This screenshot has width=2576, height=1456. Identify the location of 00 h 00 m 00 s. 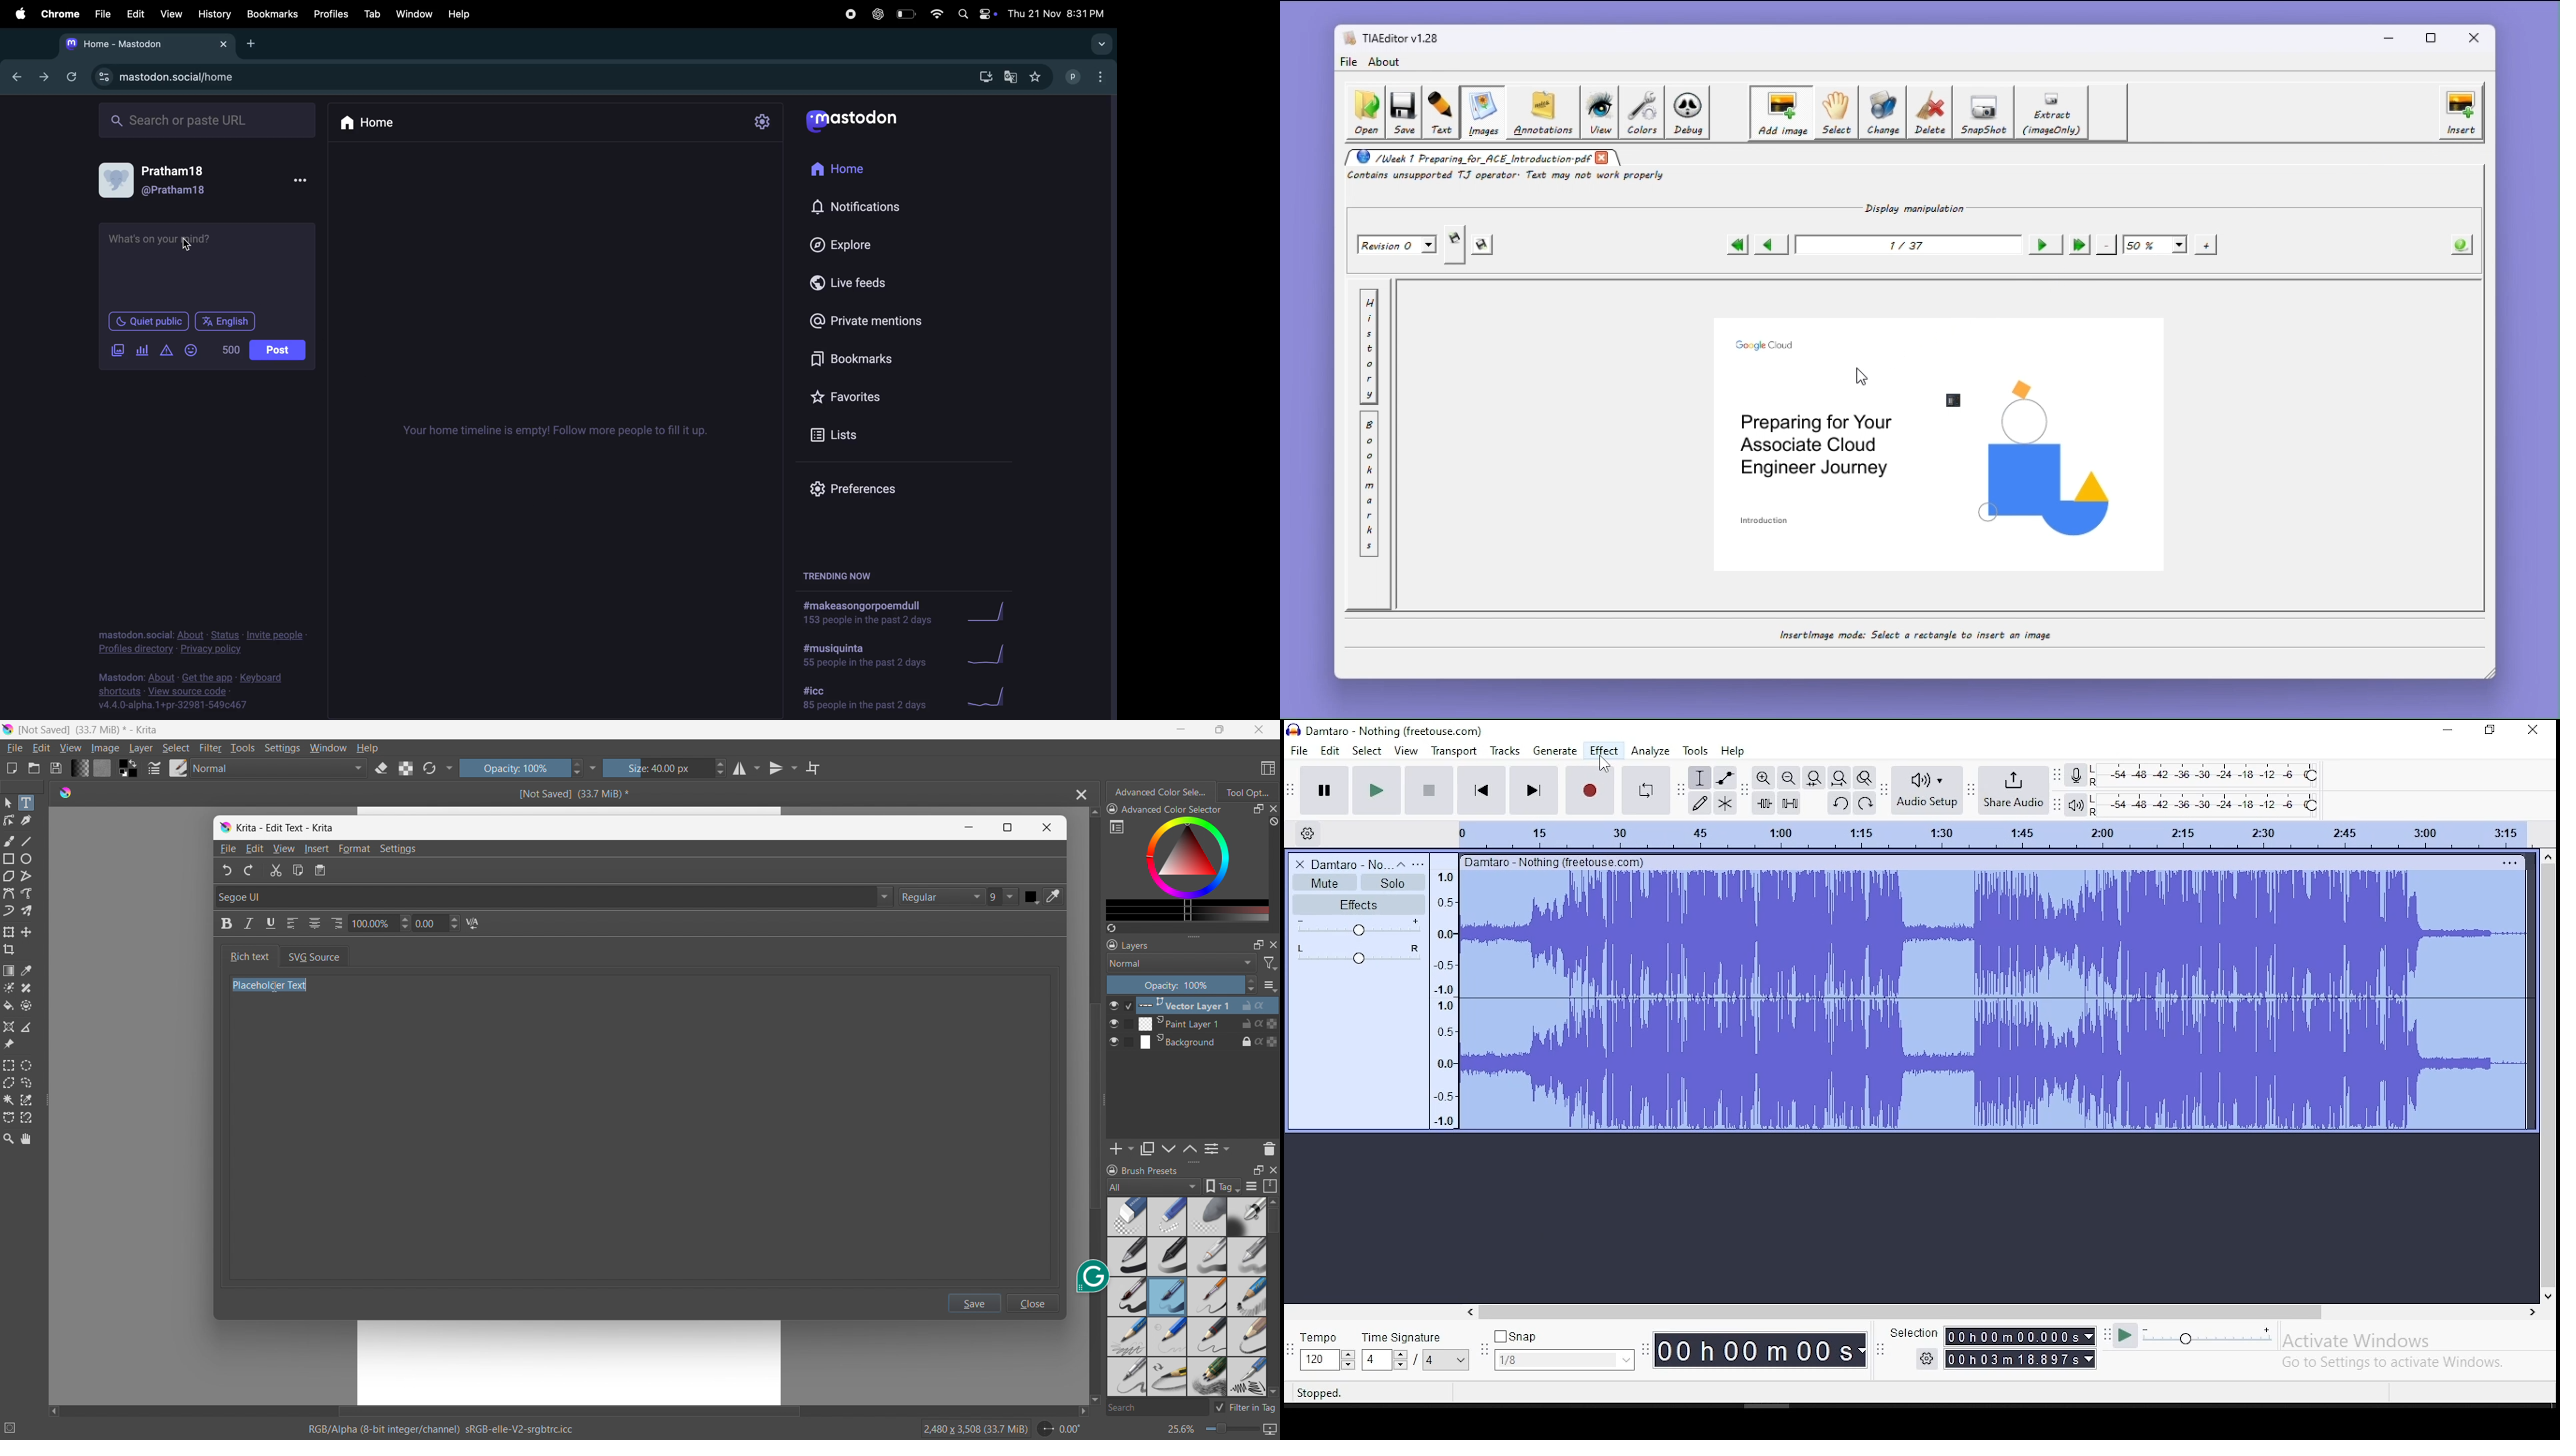
(1759, 1351).